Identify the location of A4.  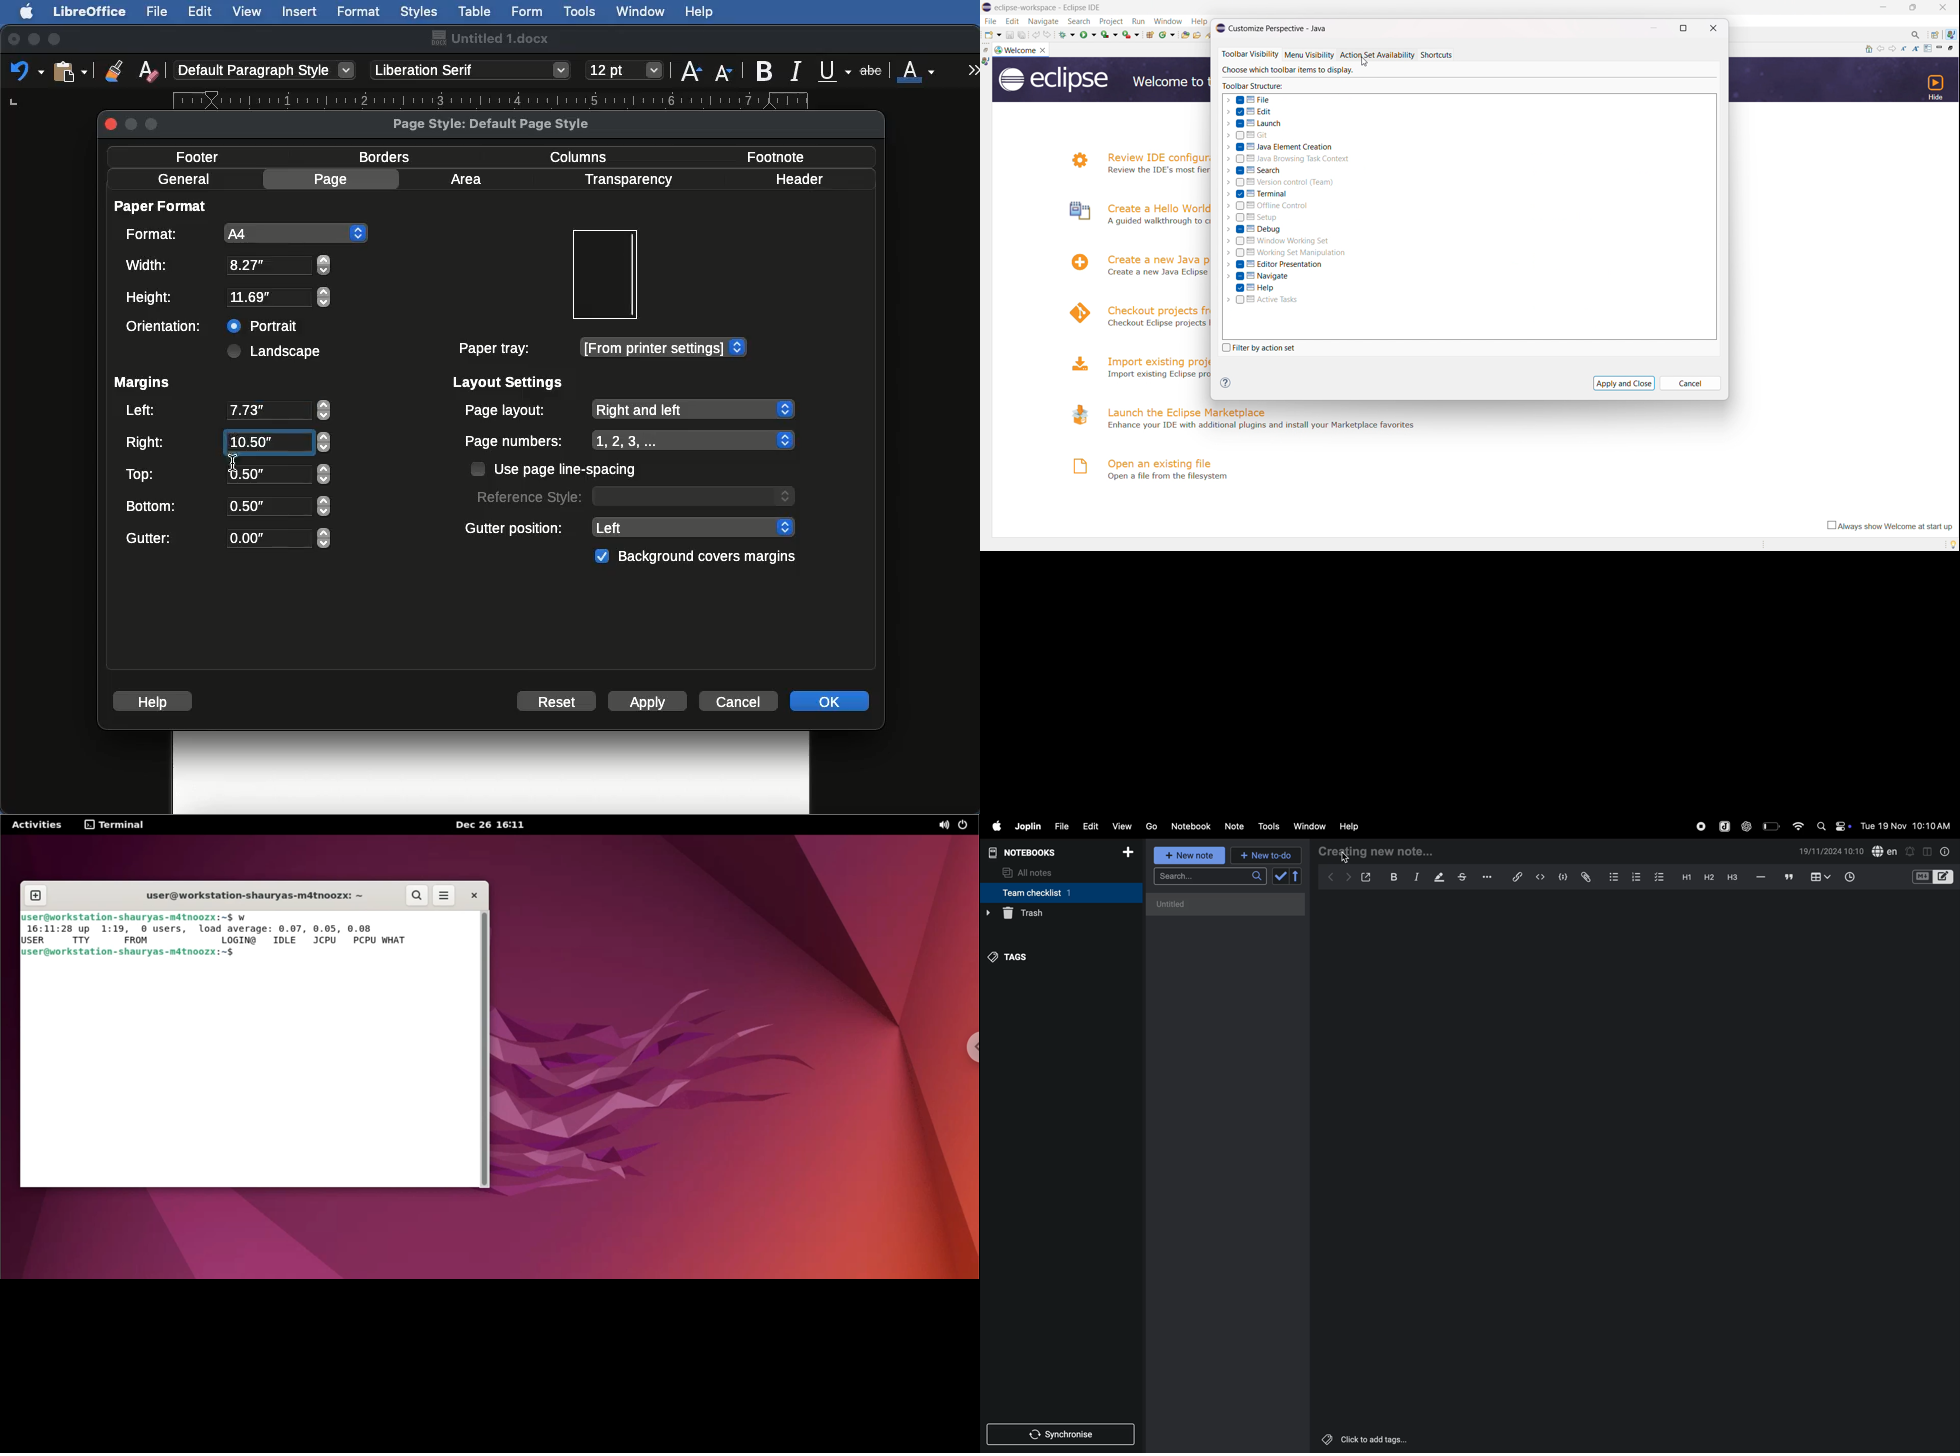
(243, 233).